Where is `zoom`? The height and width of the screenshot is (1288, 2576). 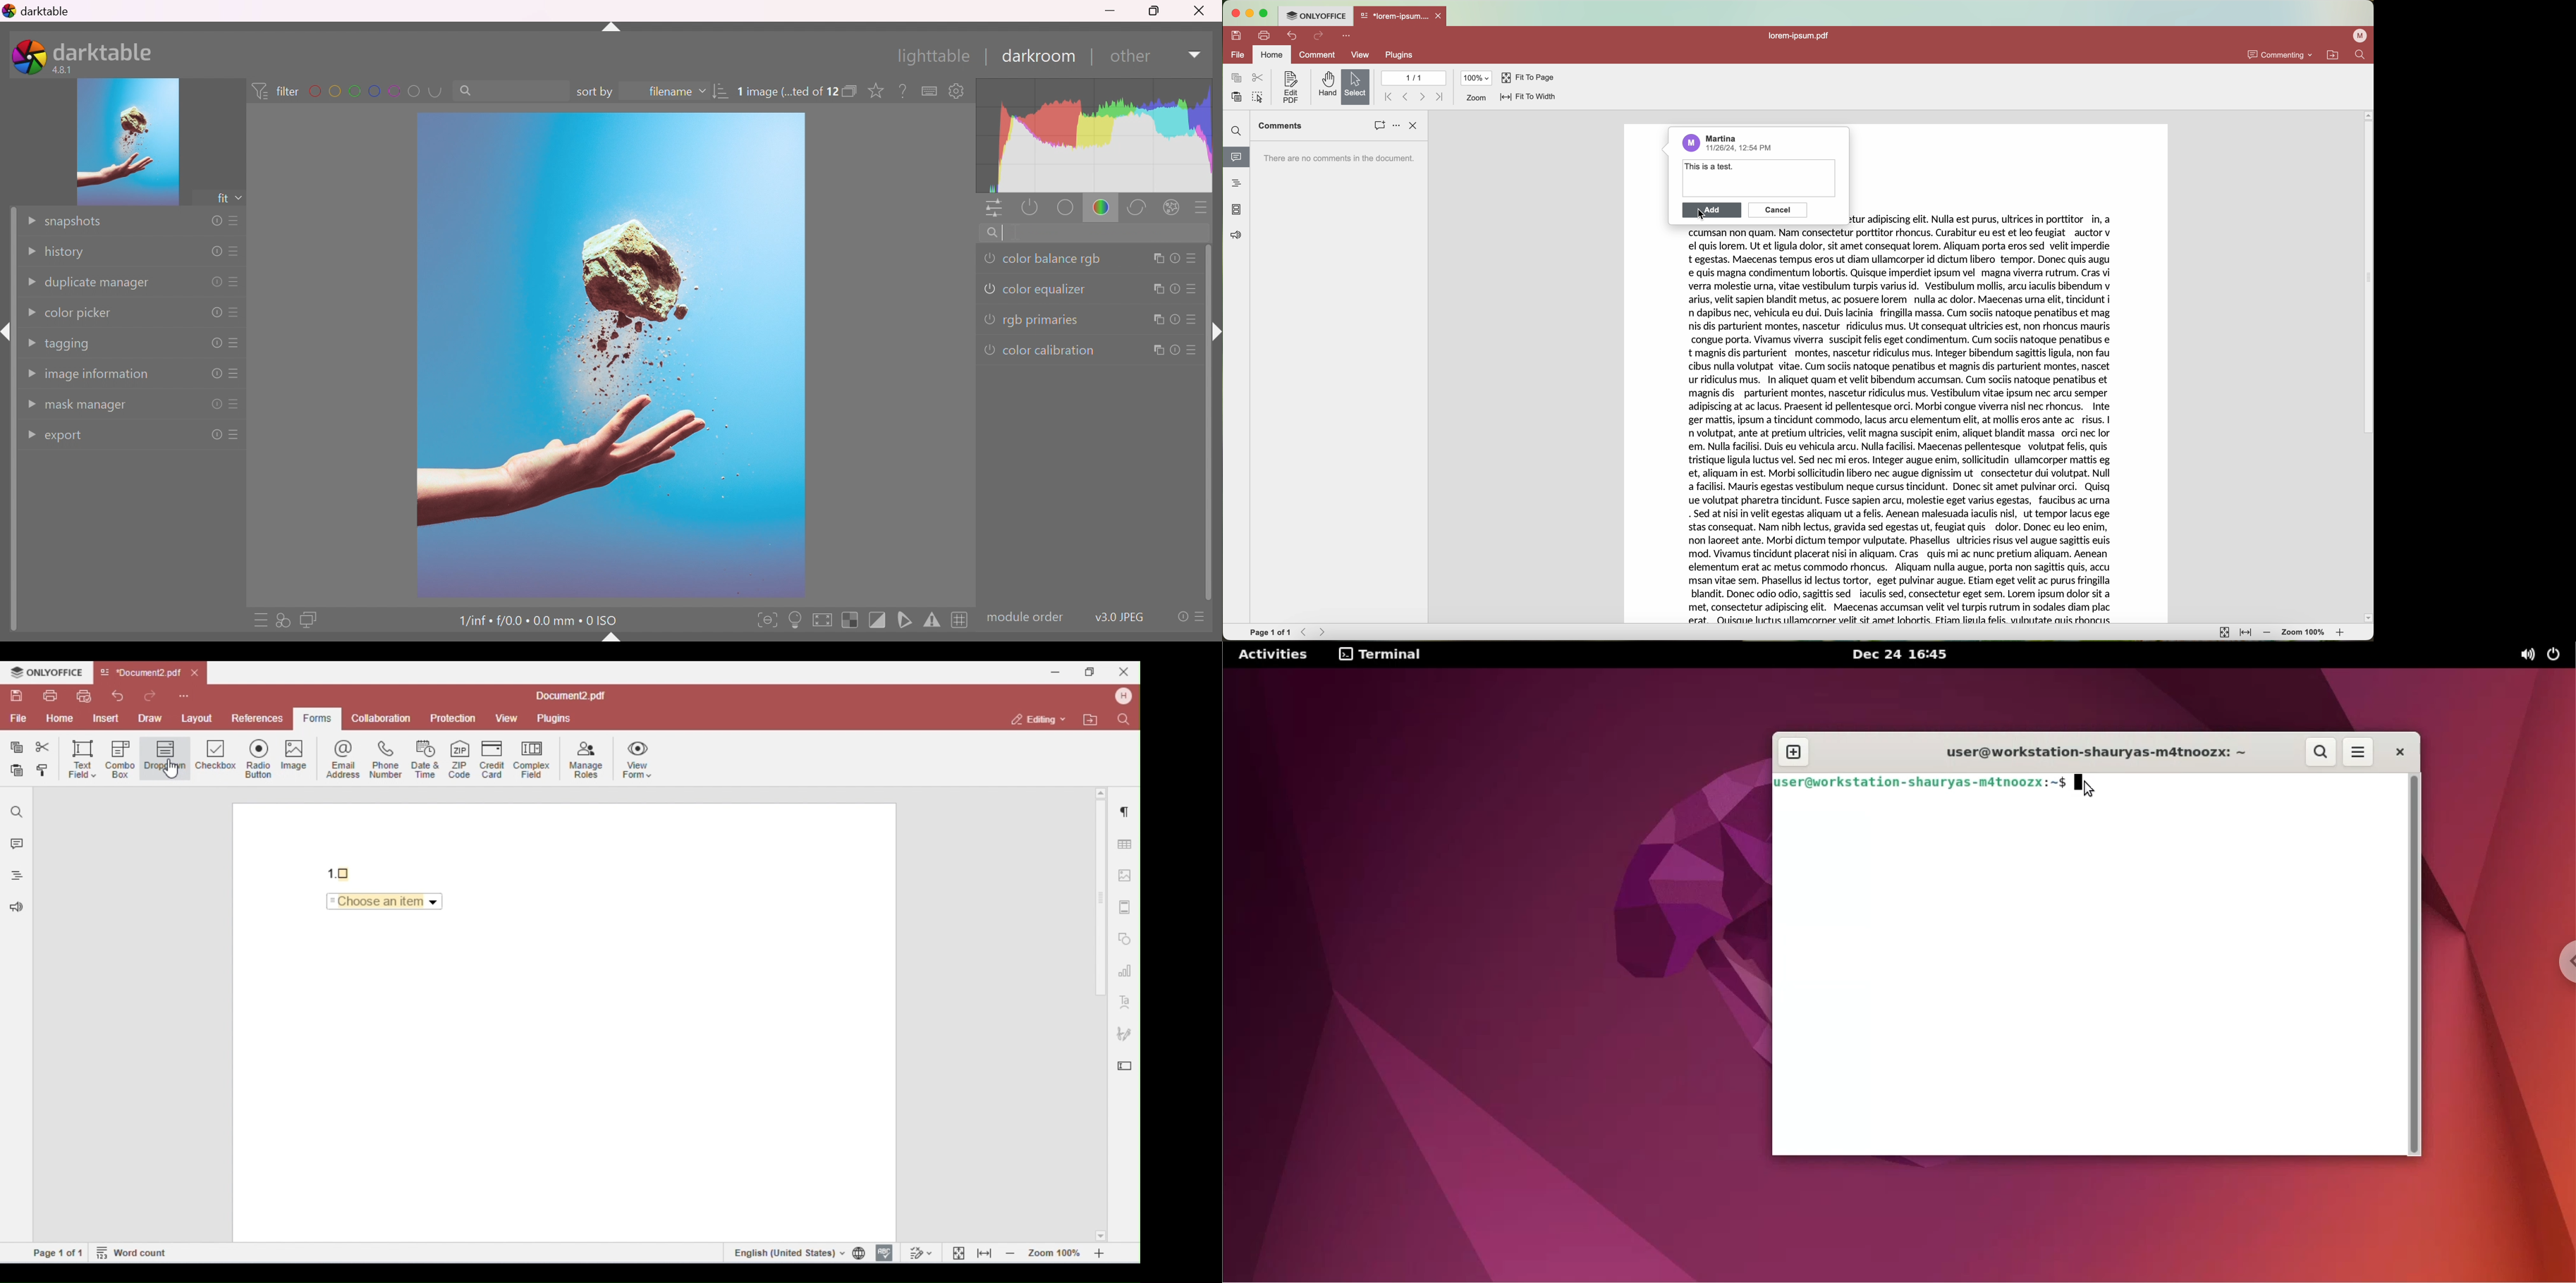
zoom is located at coordinates (1476, 98).